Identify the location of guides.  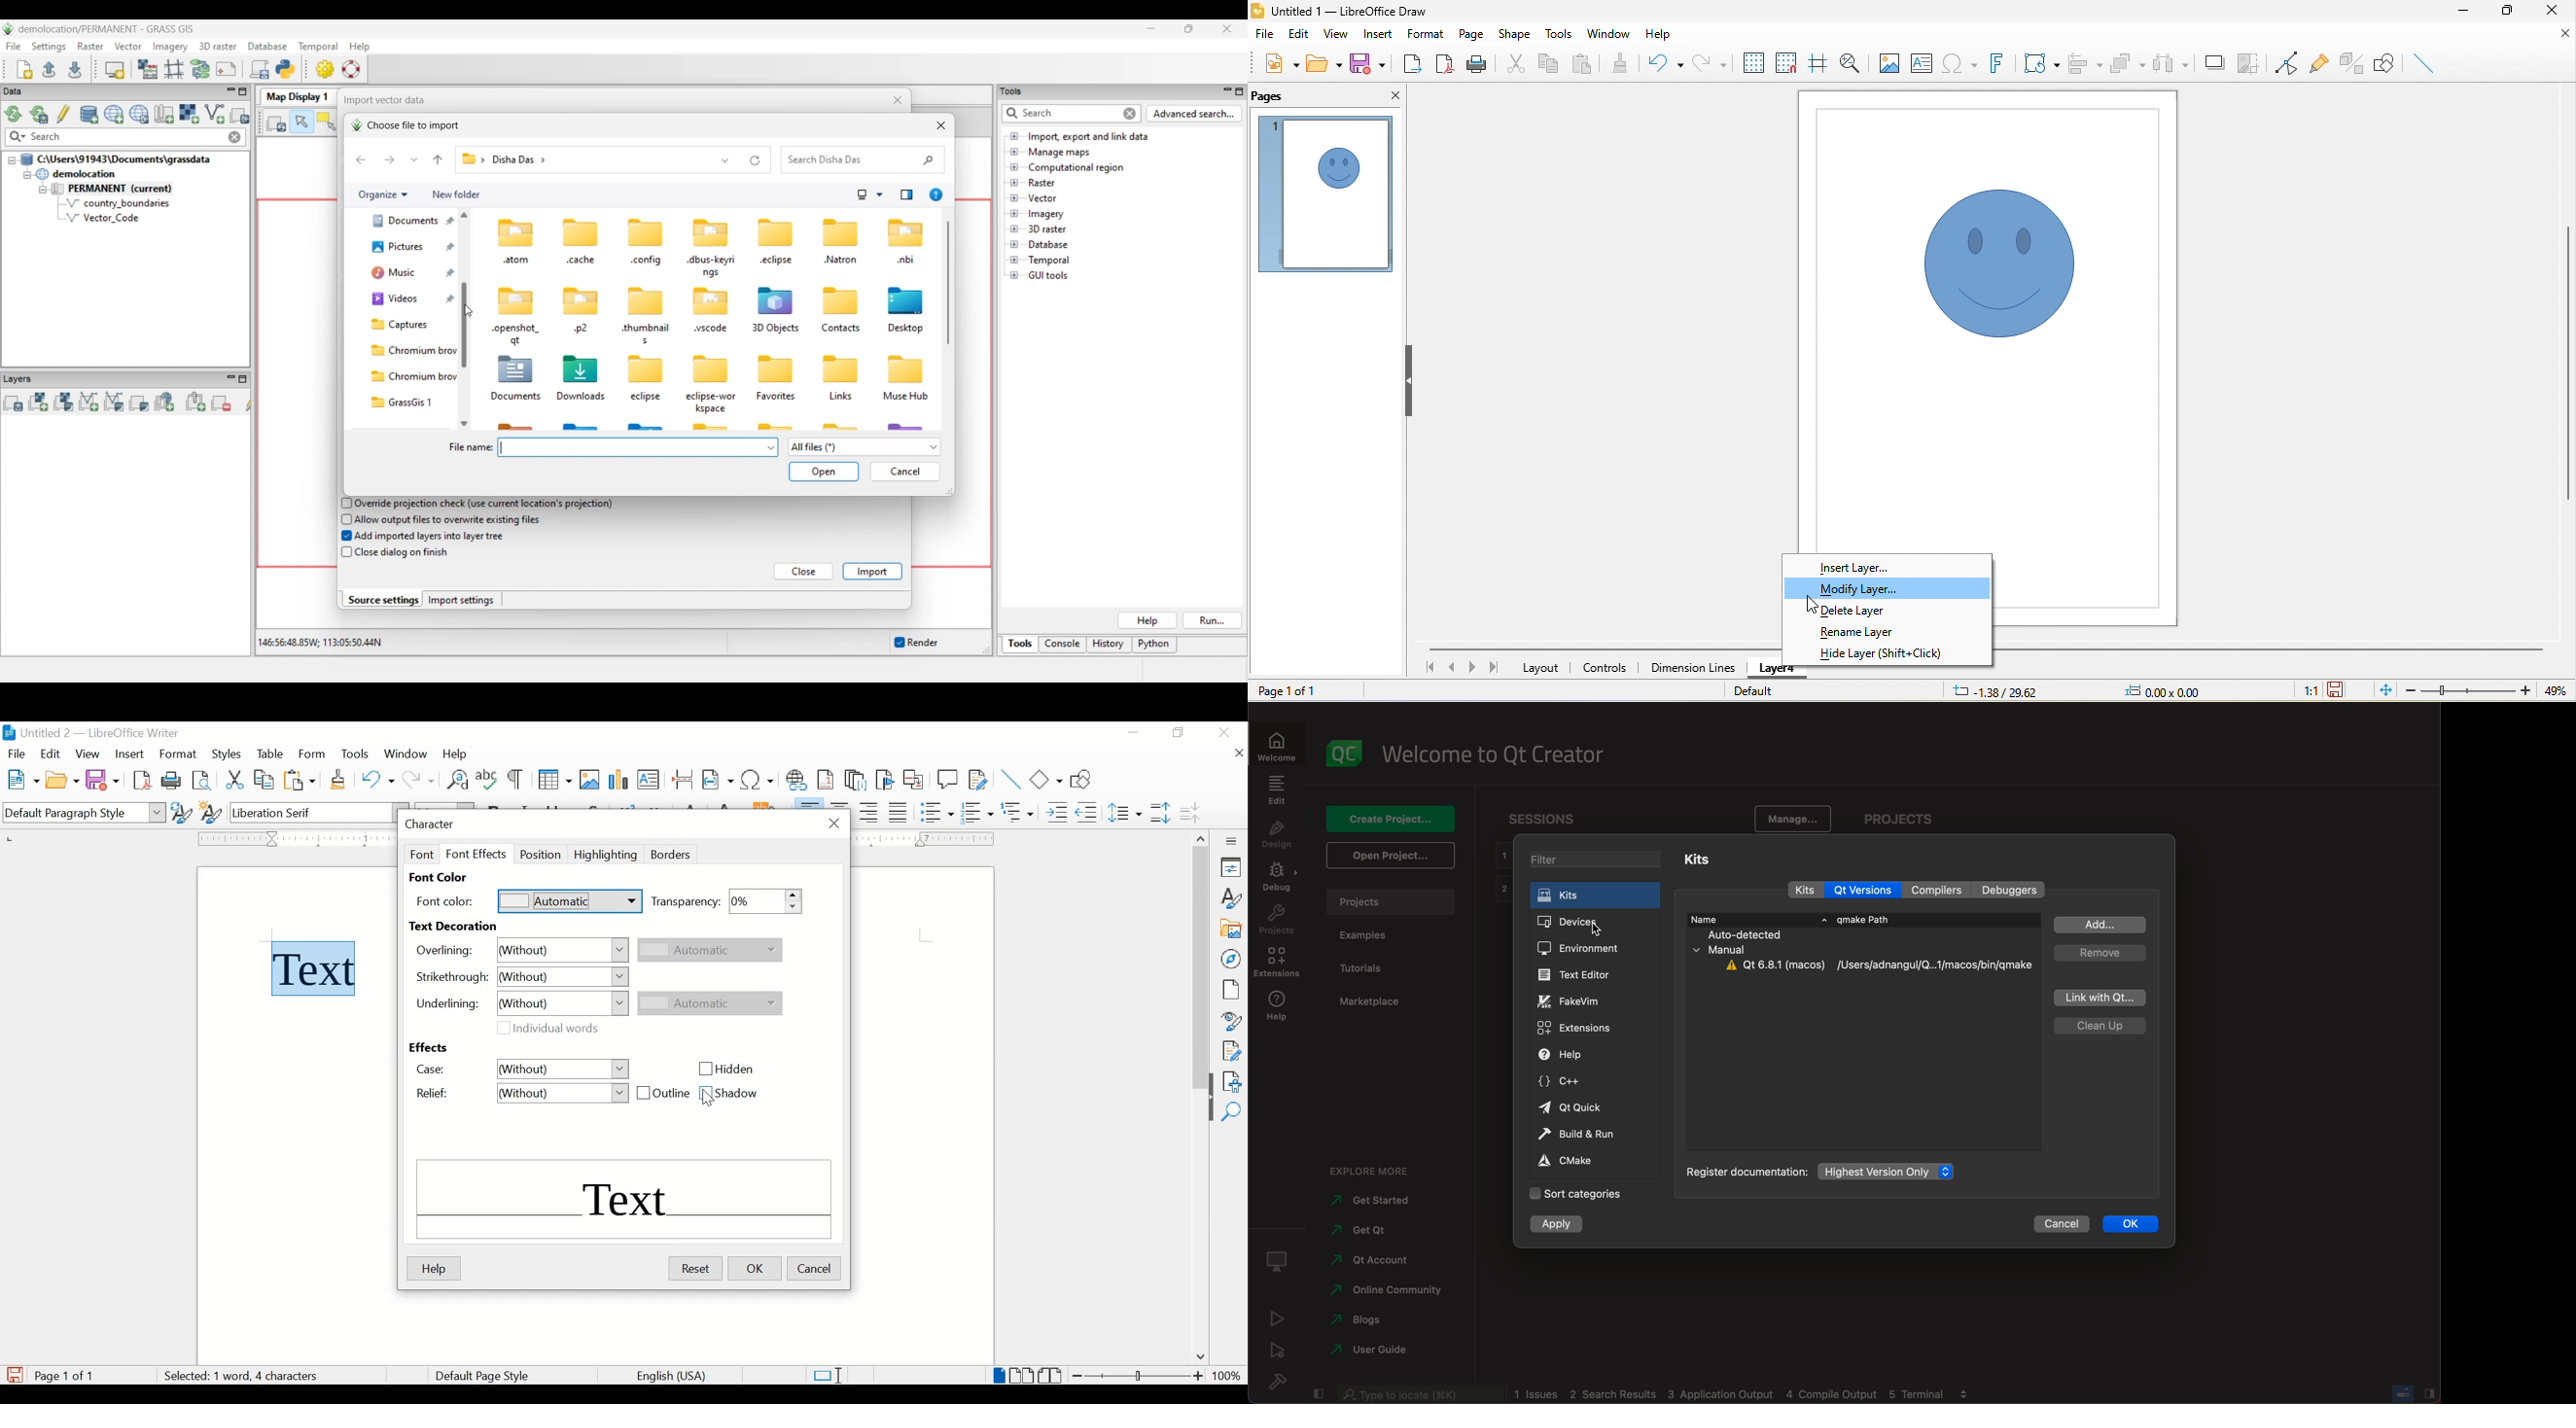
(926, 935).